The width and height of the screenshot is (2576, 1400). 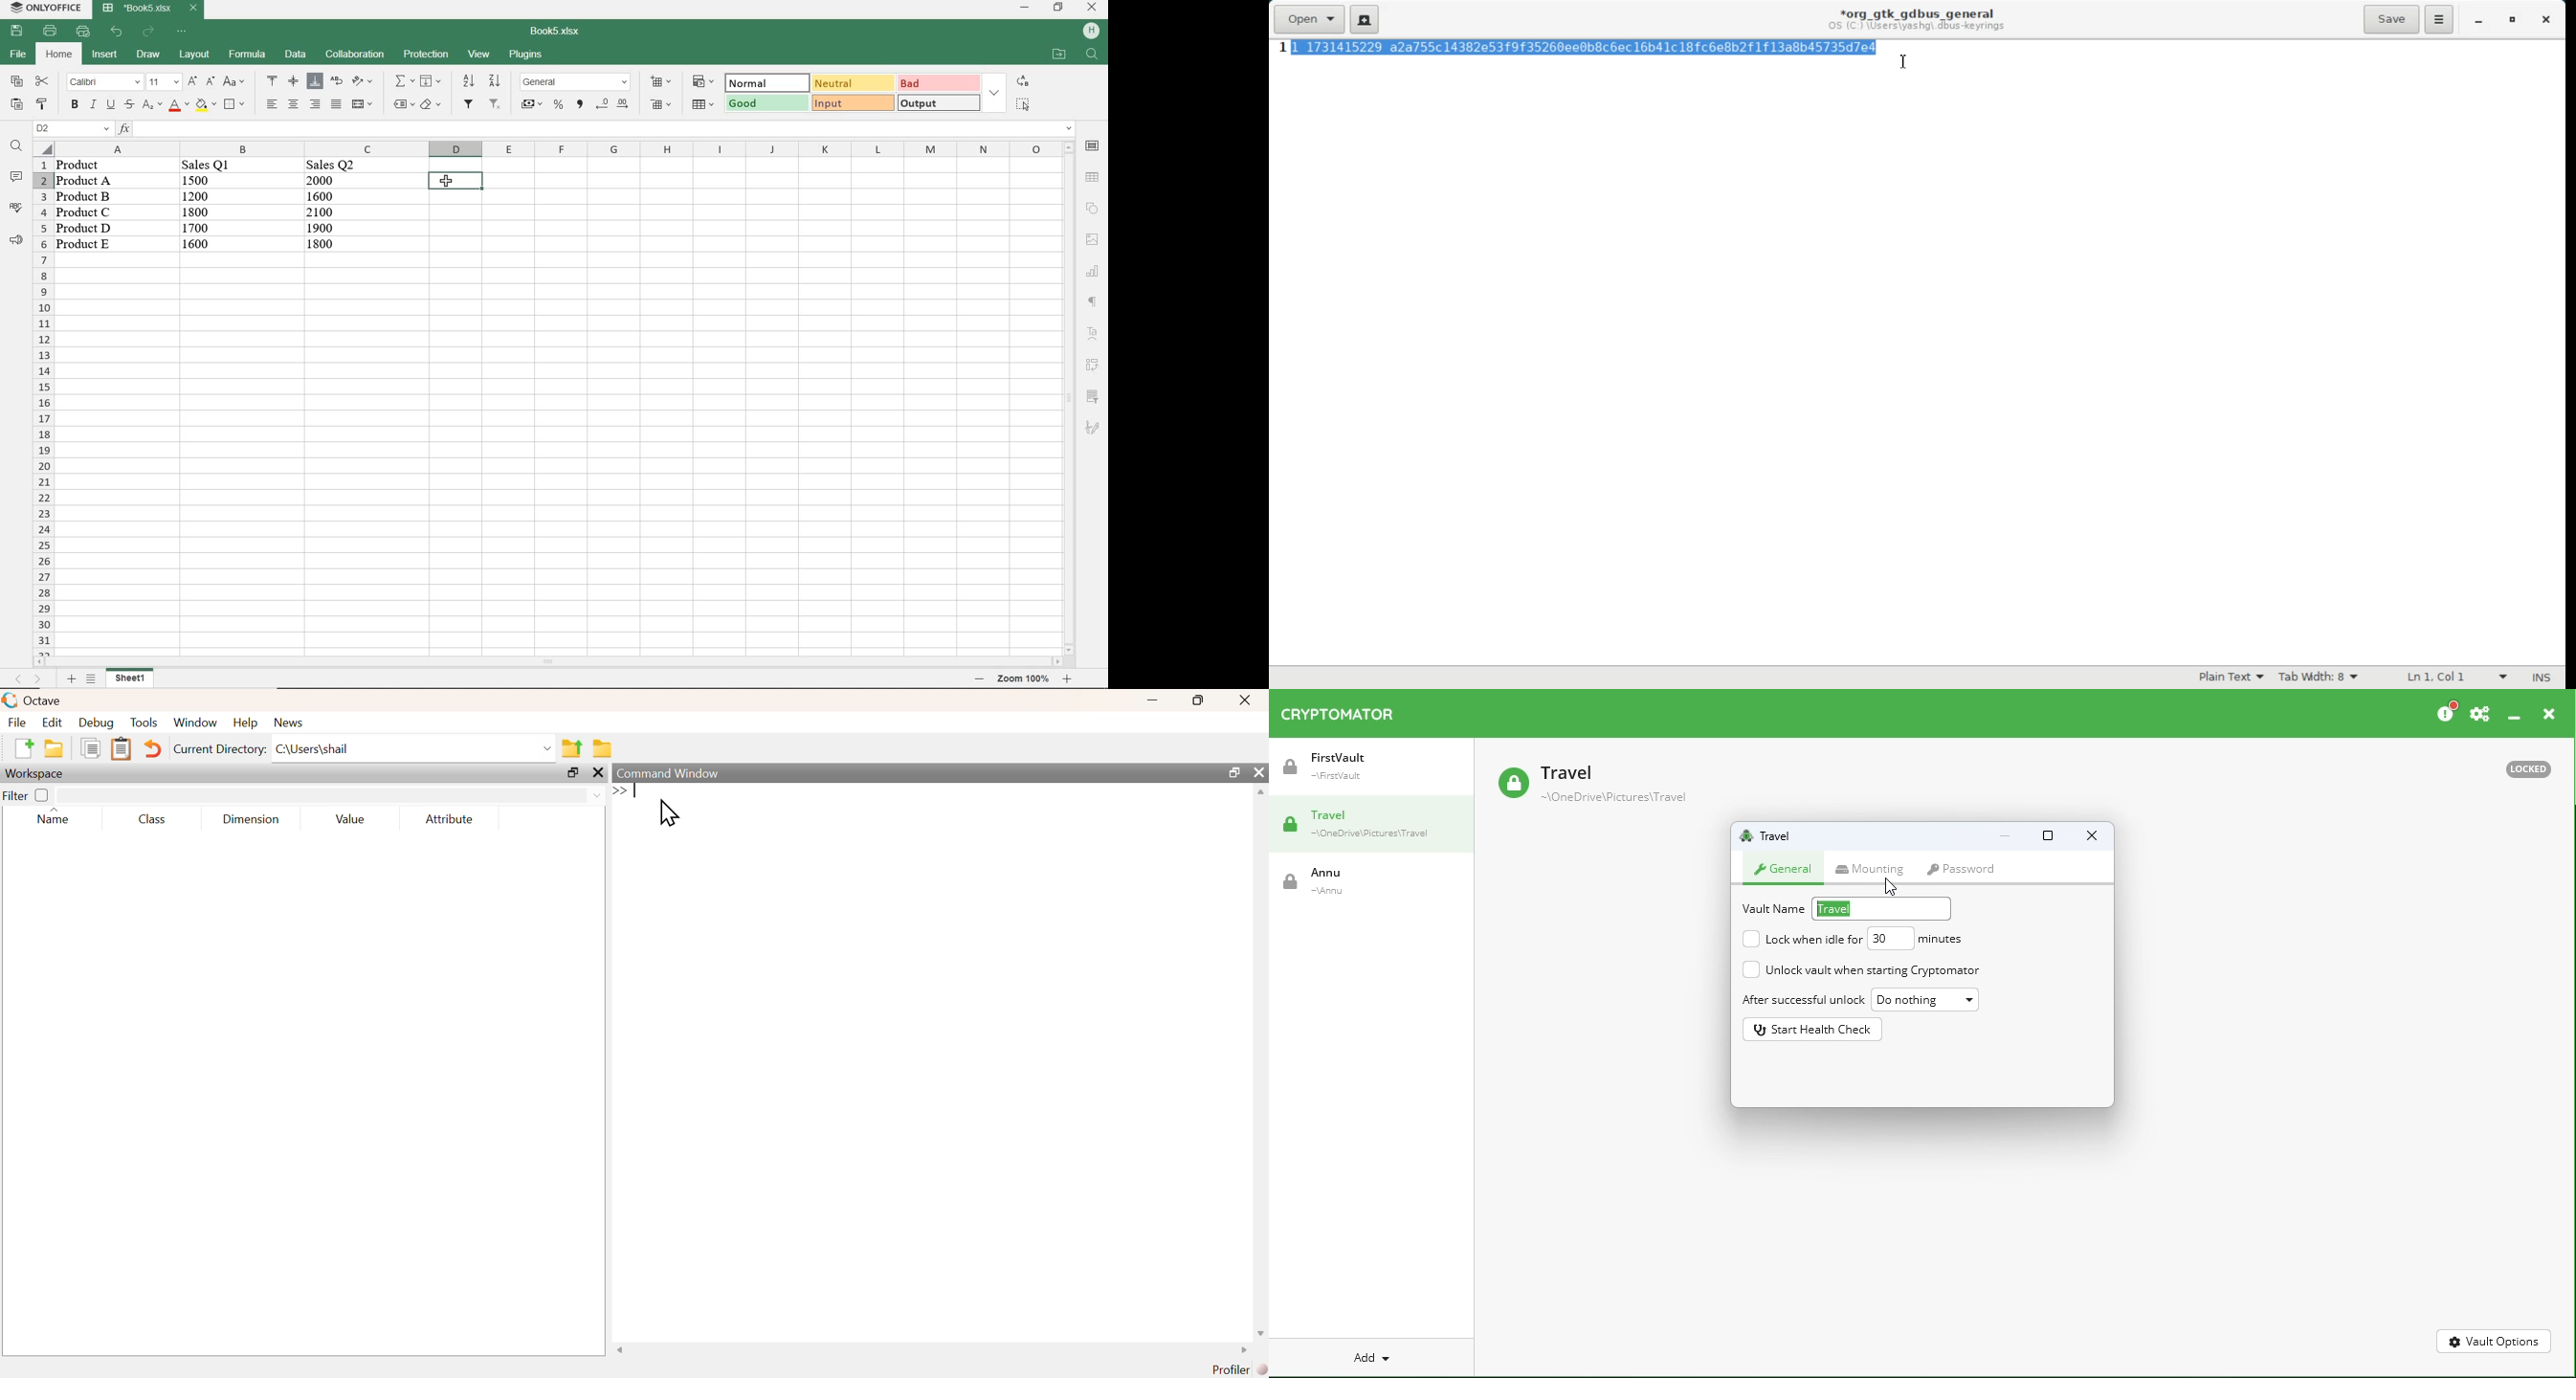 I want to click on plugins, so click(x=527, y=53).